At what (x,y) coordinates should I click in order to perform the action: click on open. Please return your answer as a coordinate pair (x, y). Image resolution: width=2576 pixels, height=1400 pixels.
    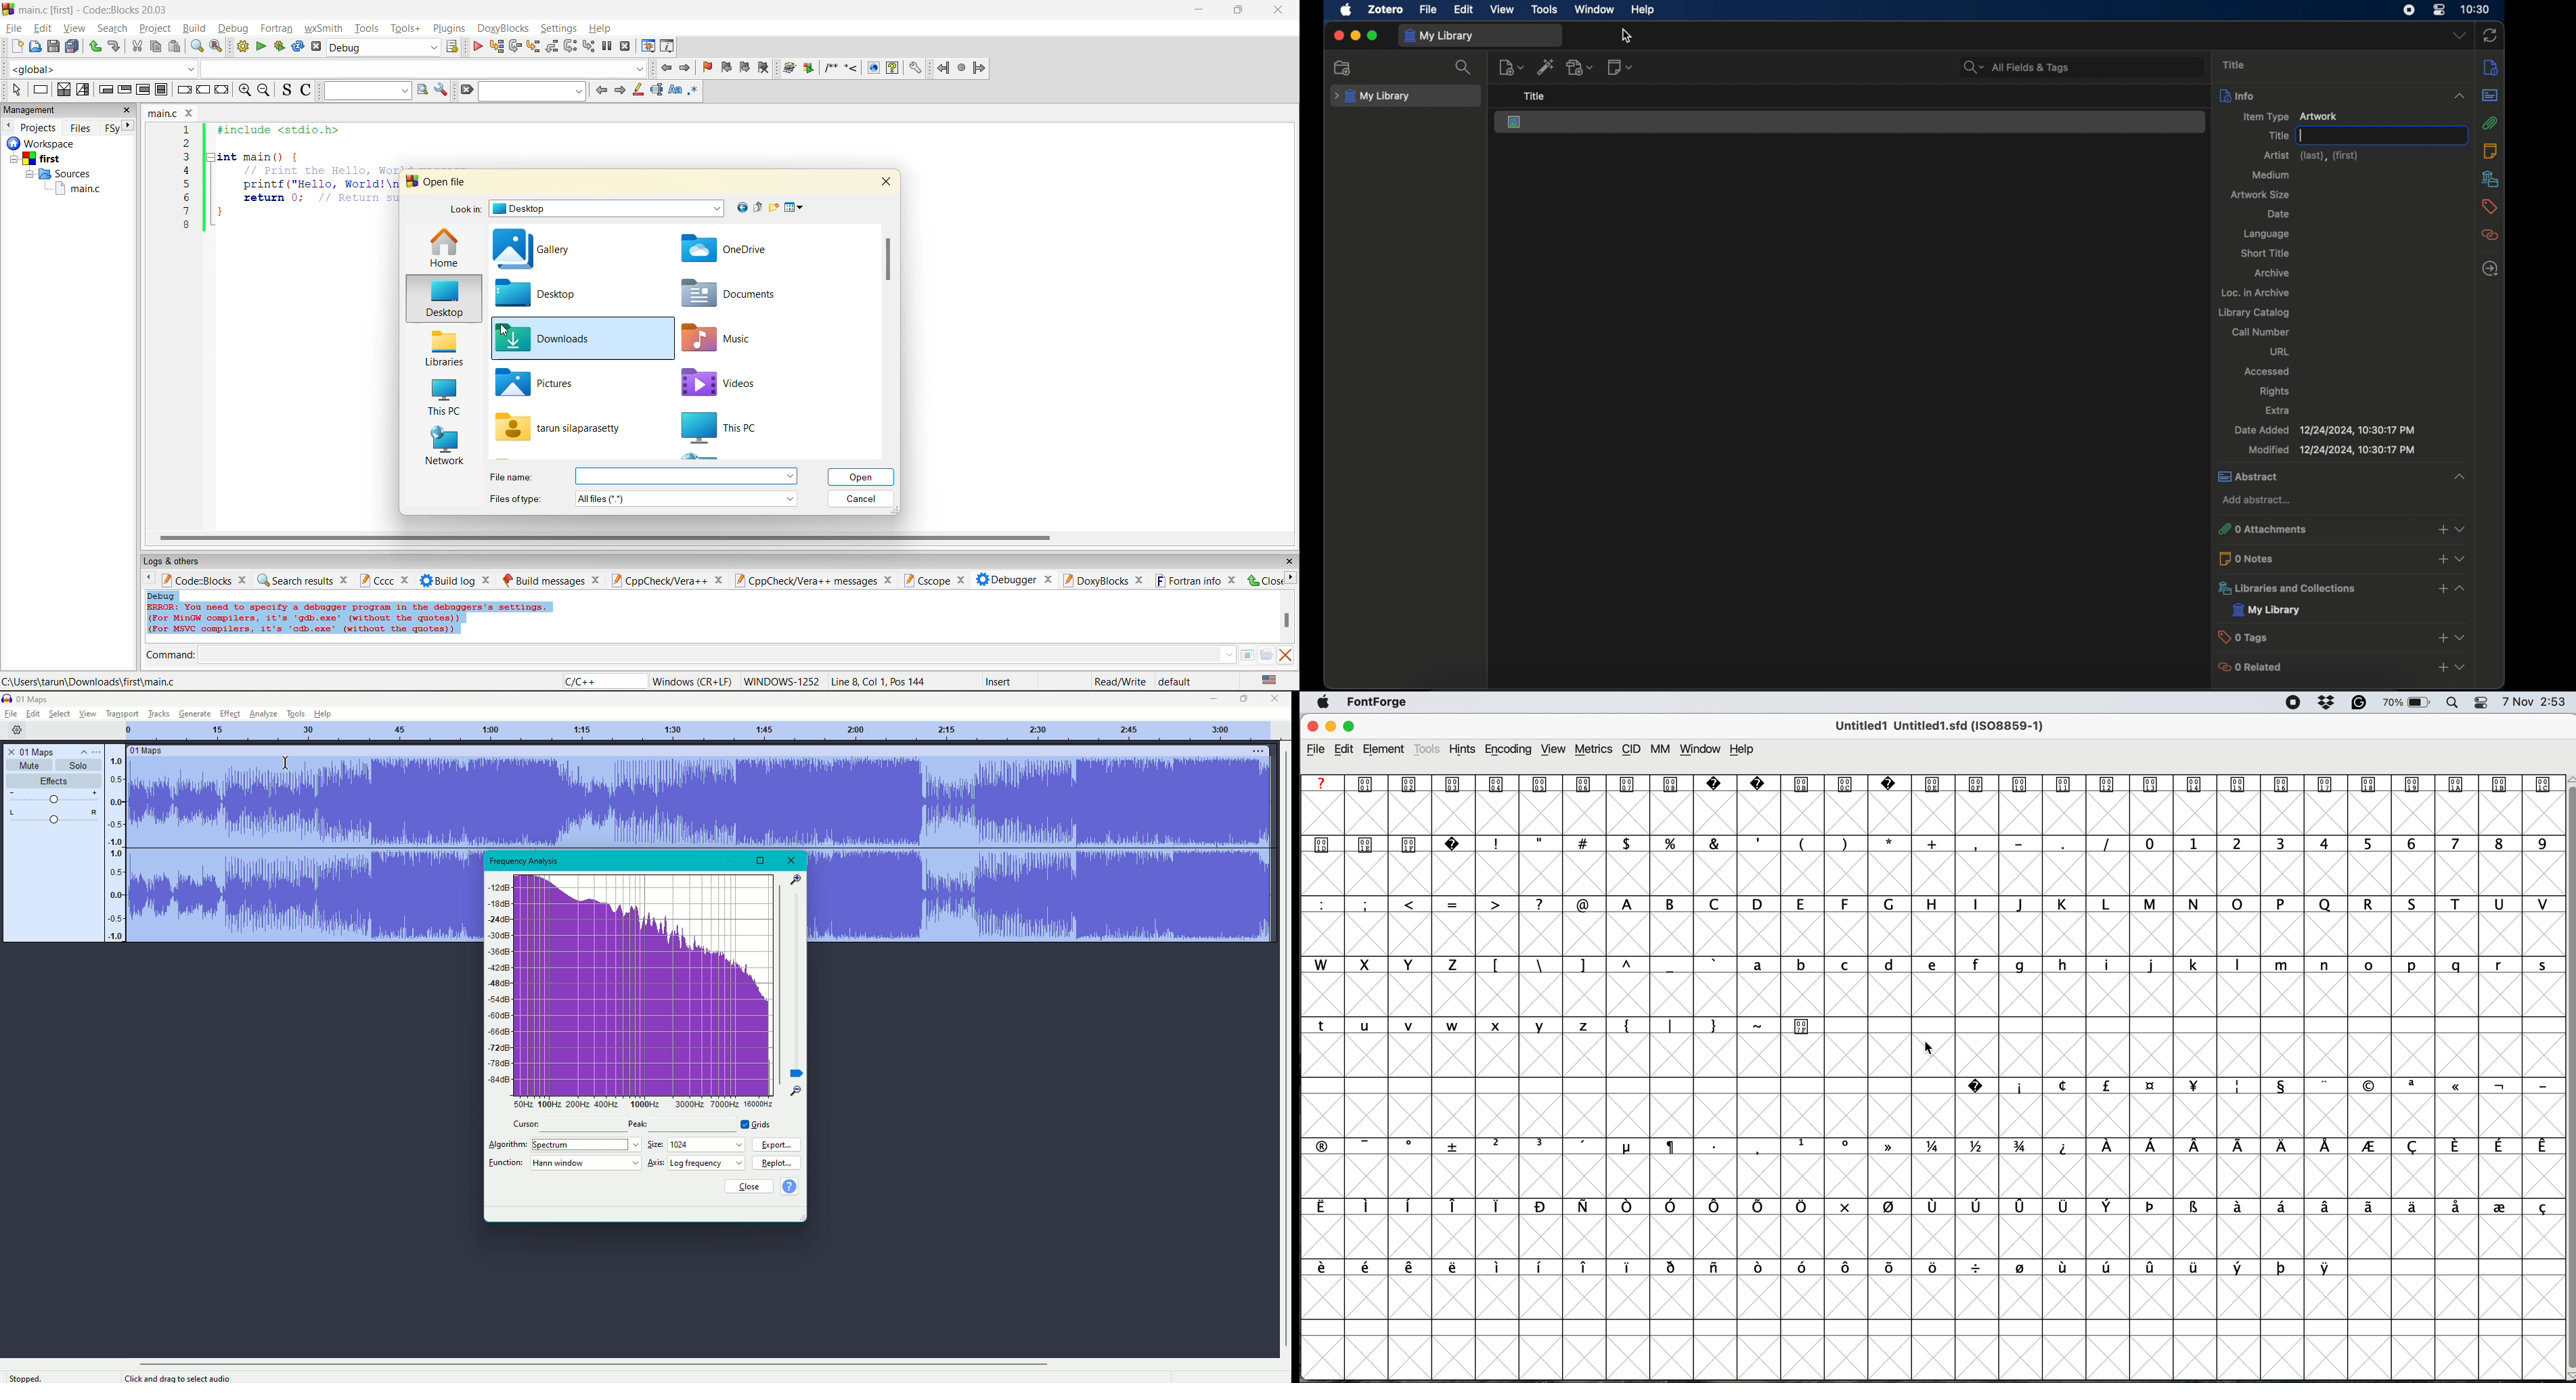
    Looking at the image, I should click on (36, 47).